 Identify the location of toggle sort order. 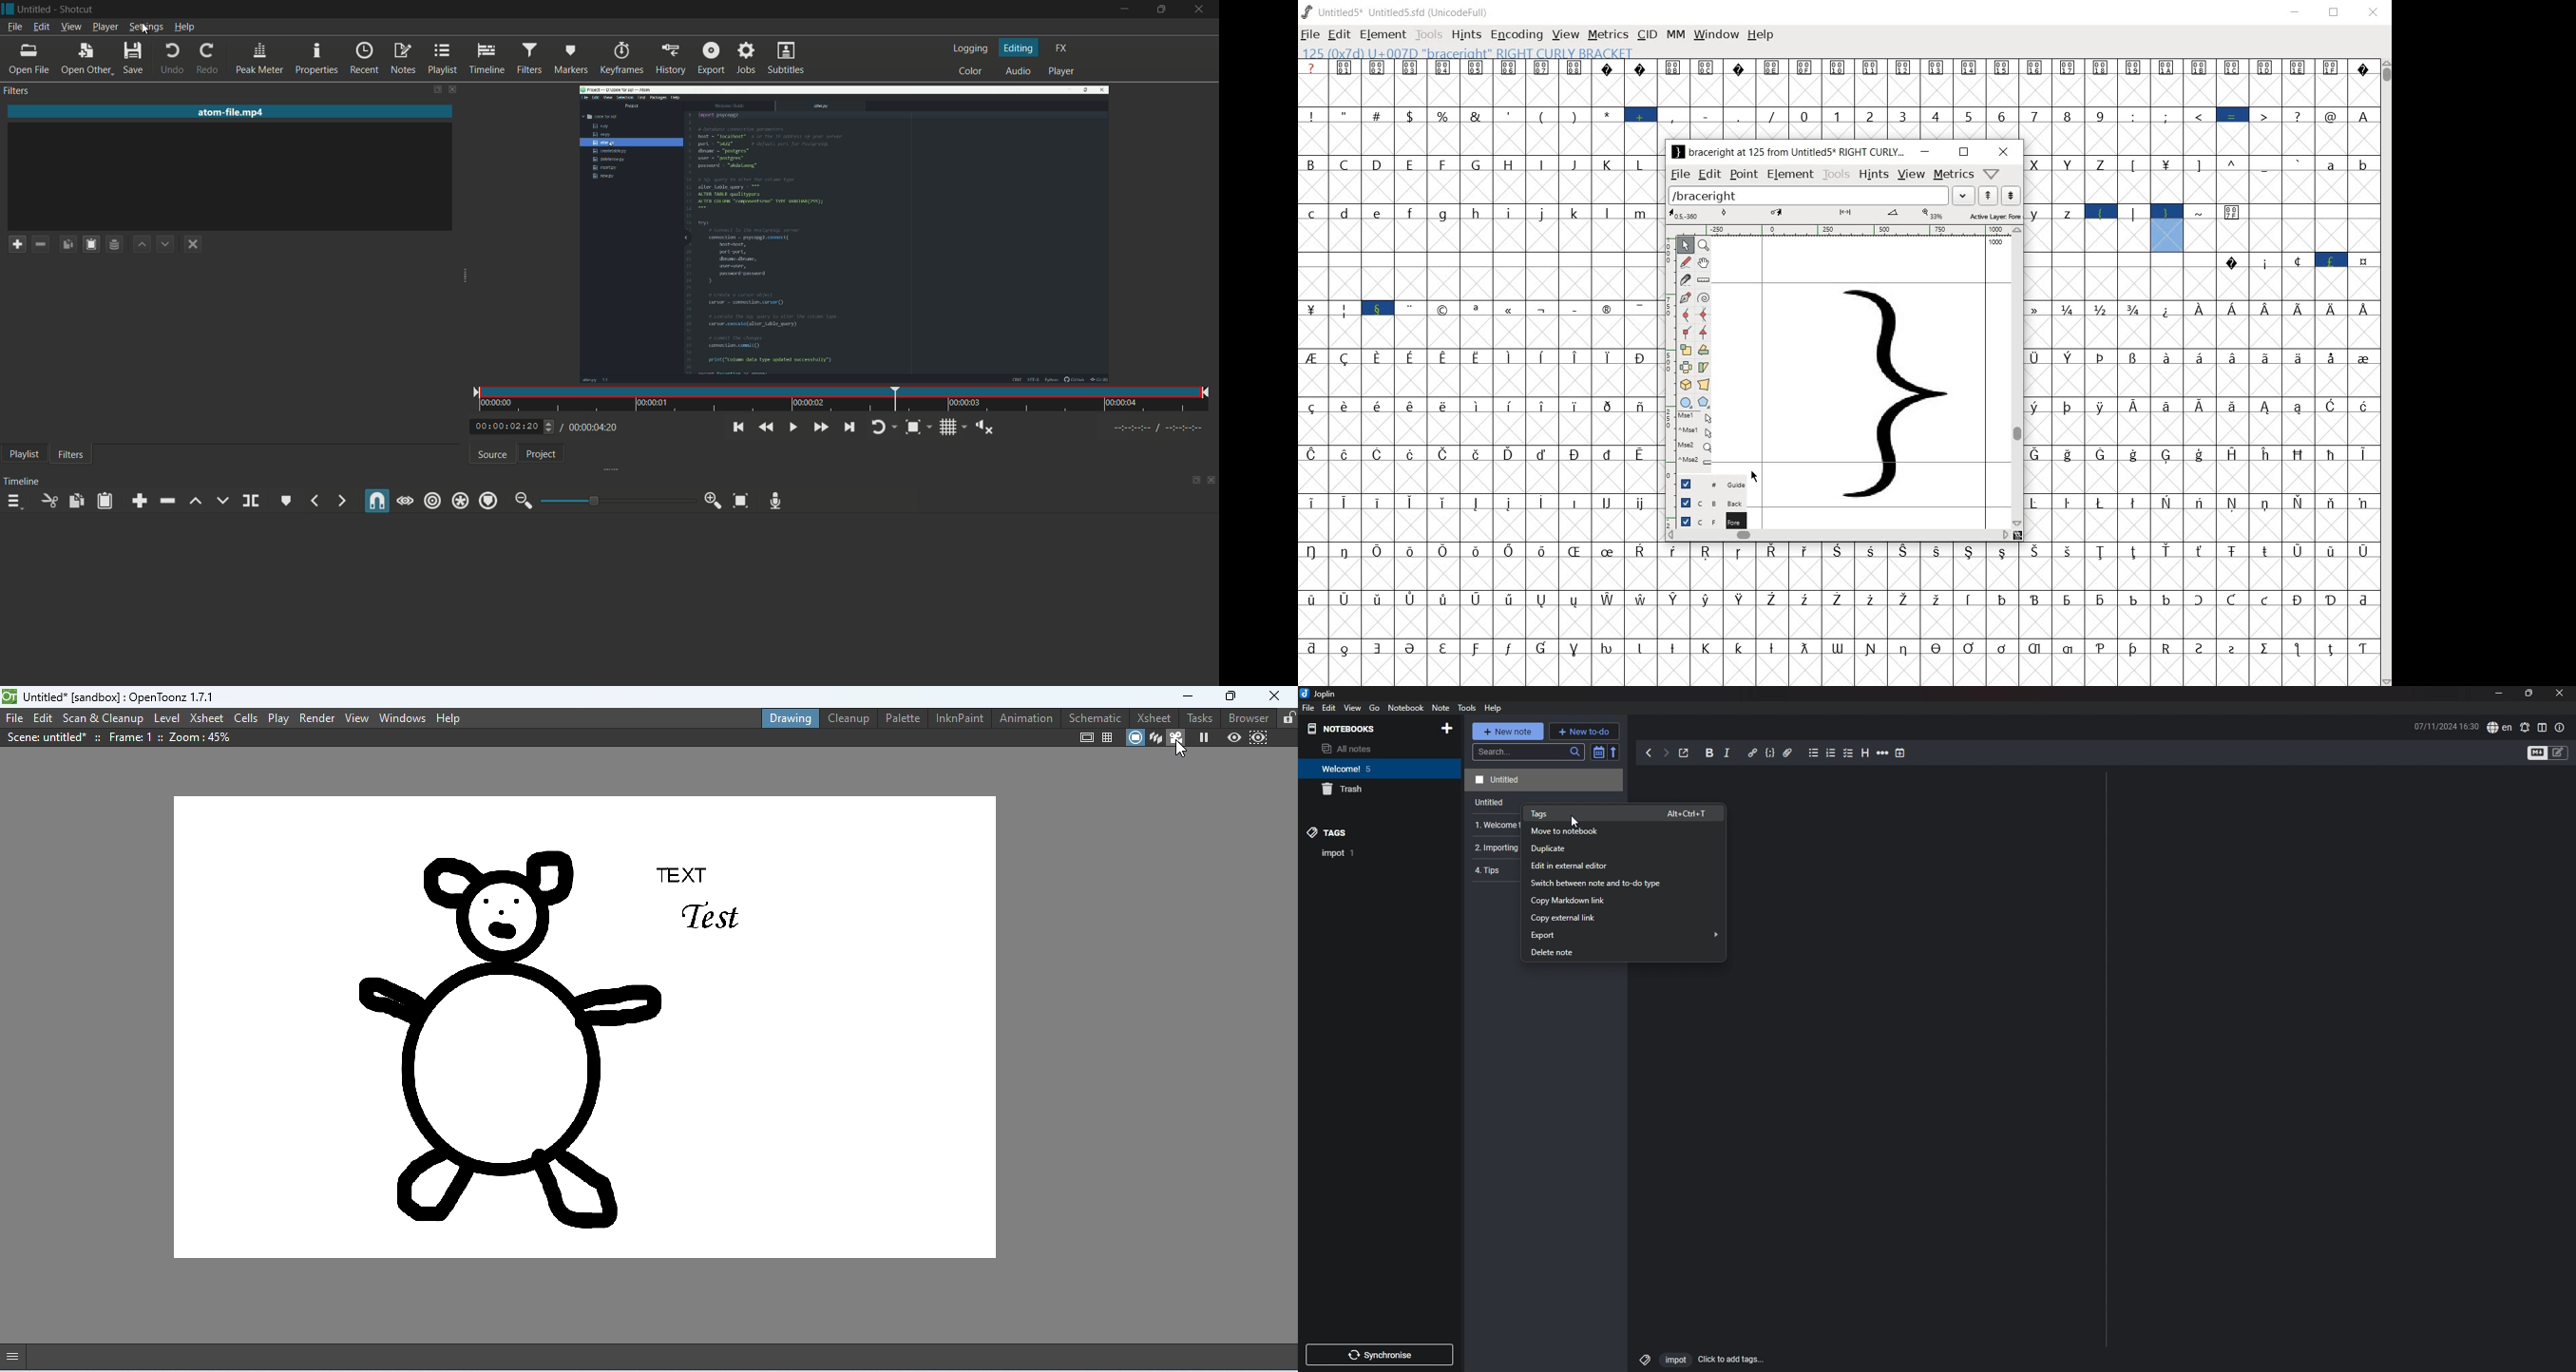
(1598, 753).